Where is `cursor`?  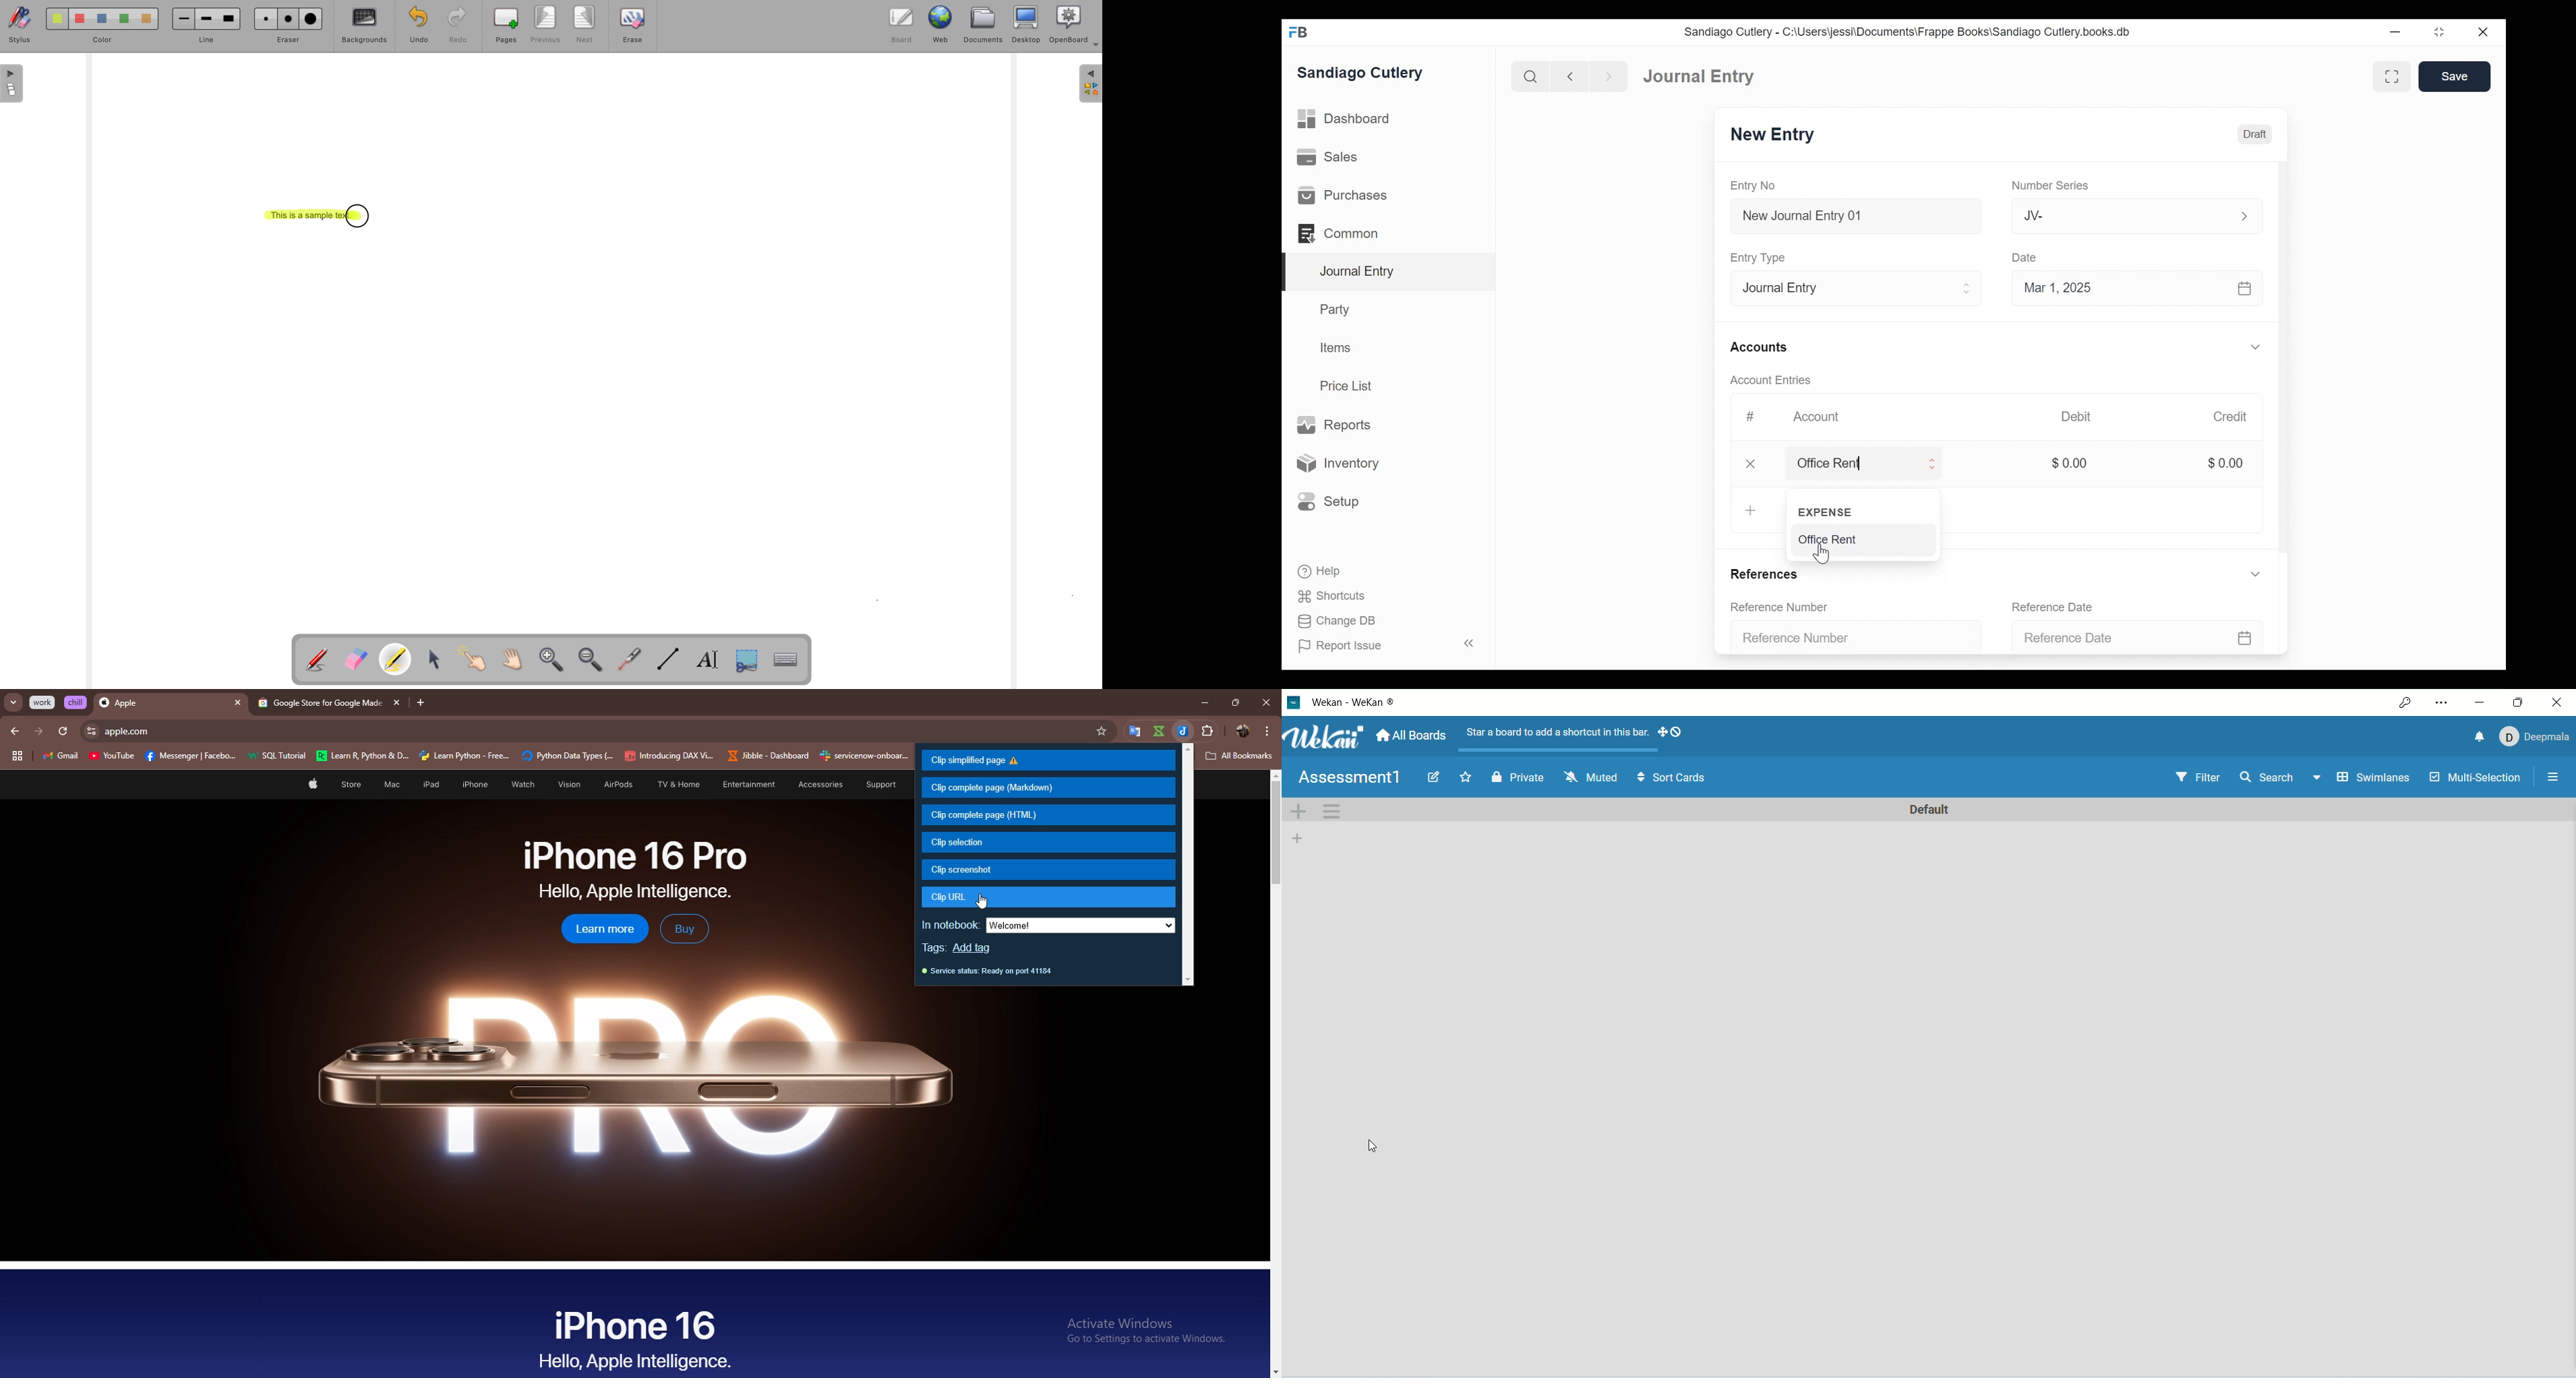 cursor is located at coordinates (1794, 463).